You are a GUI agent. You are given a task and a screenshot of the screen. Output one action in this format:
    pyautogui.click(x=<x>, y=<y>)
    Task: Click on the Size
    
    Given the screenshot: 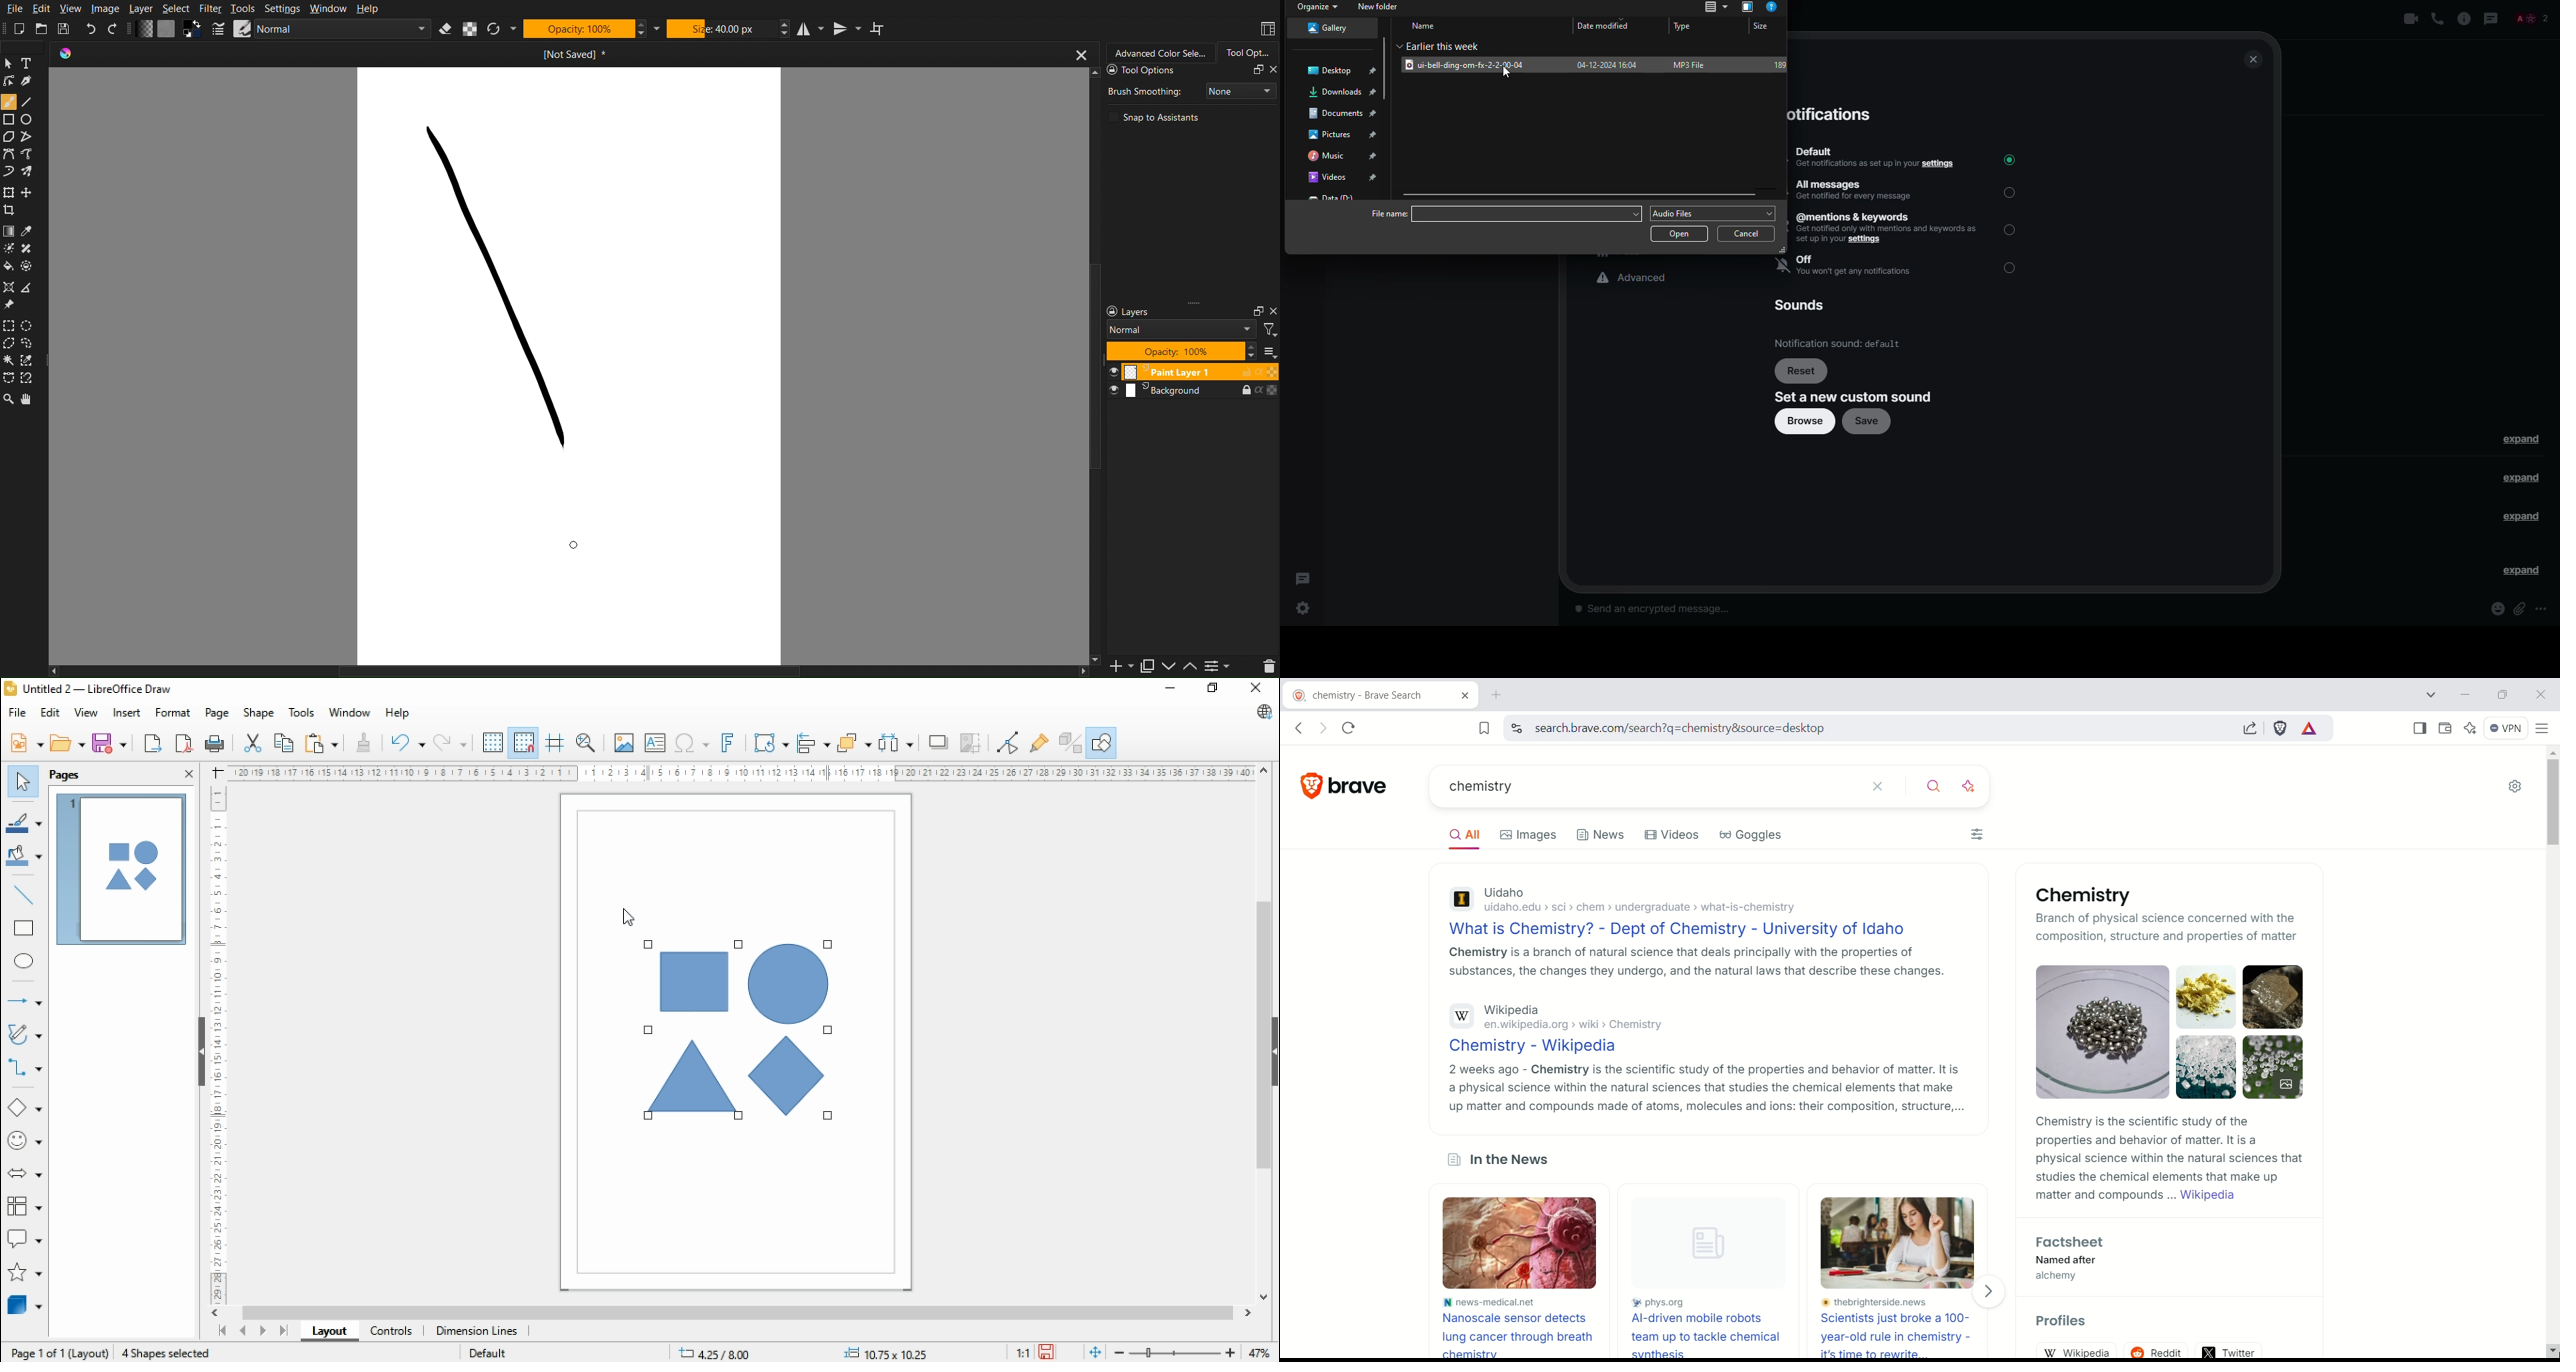 What is the action you would take?
    pyautogui.click(x=722, y=29)
    